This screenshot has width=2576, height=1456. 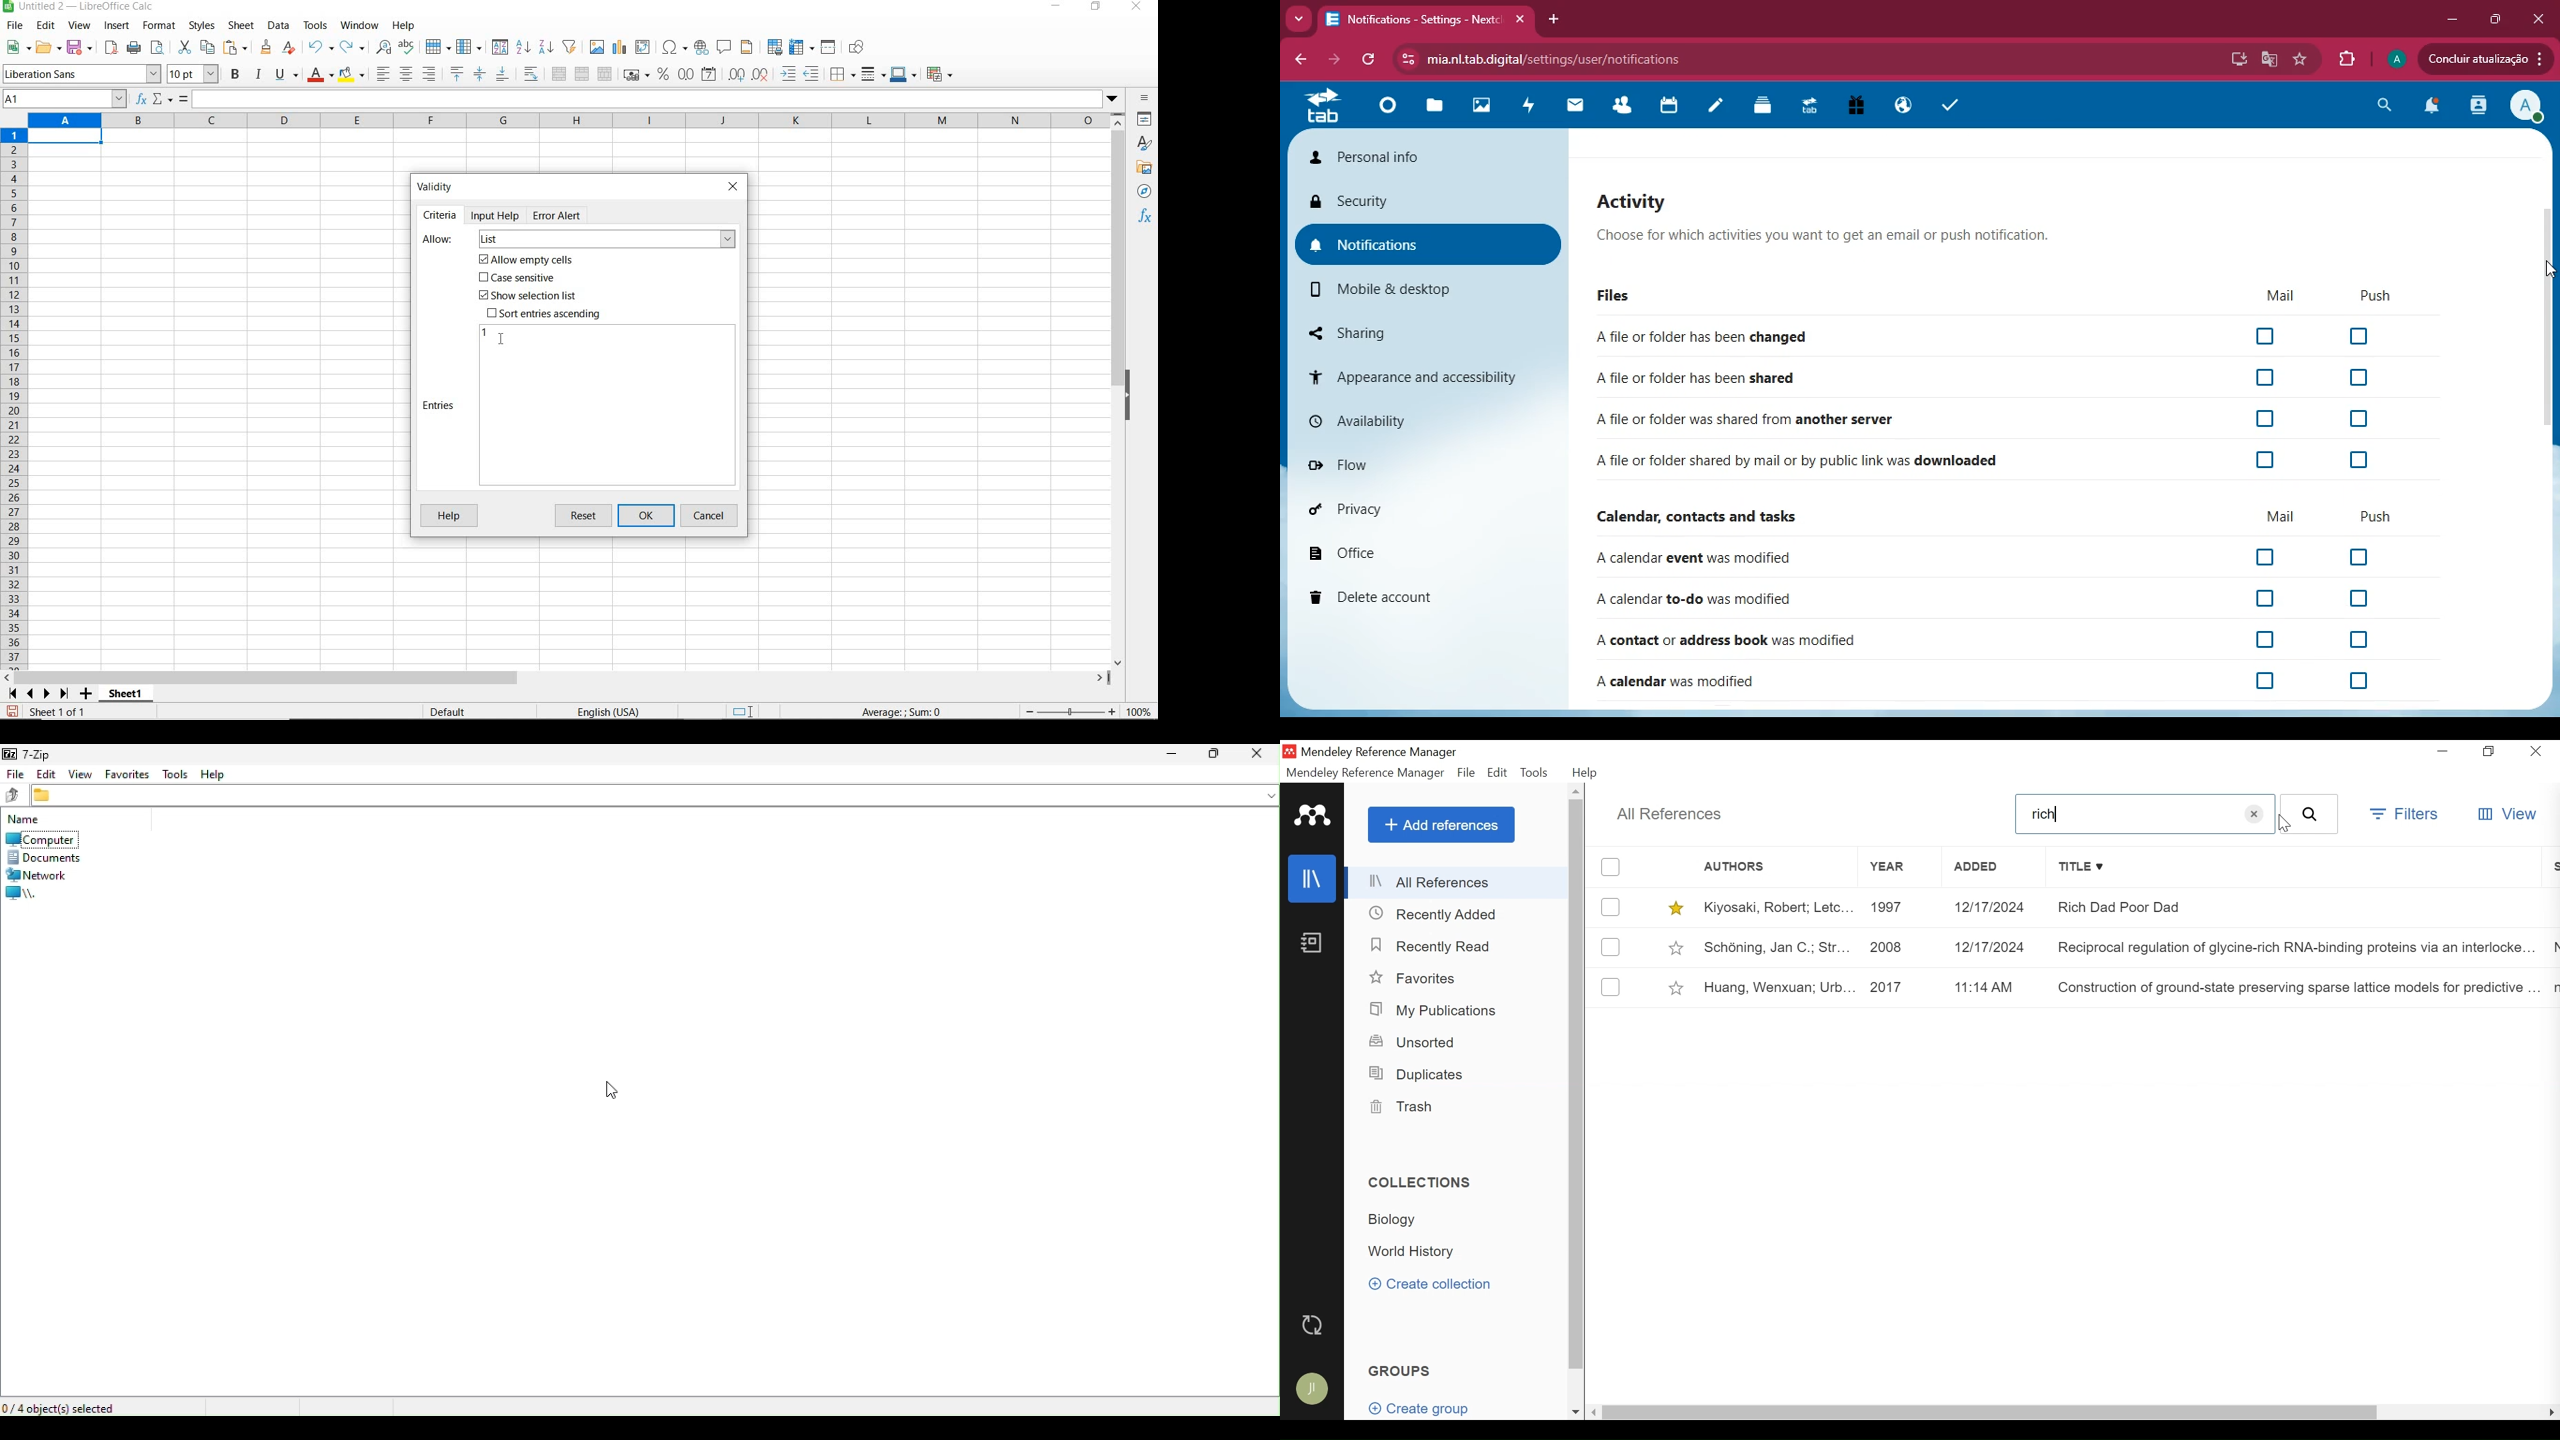 I want to click on Scroll left, so click(x=1595, y=1413).